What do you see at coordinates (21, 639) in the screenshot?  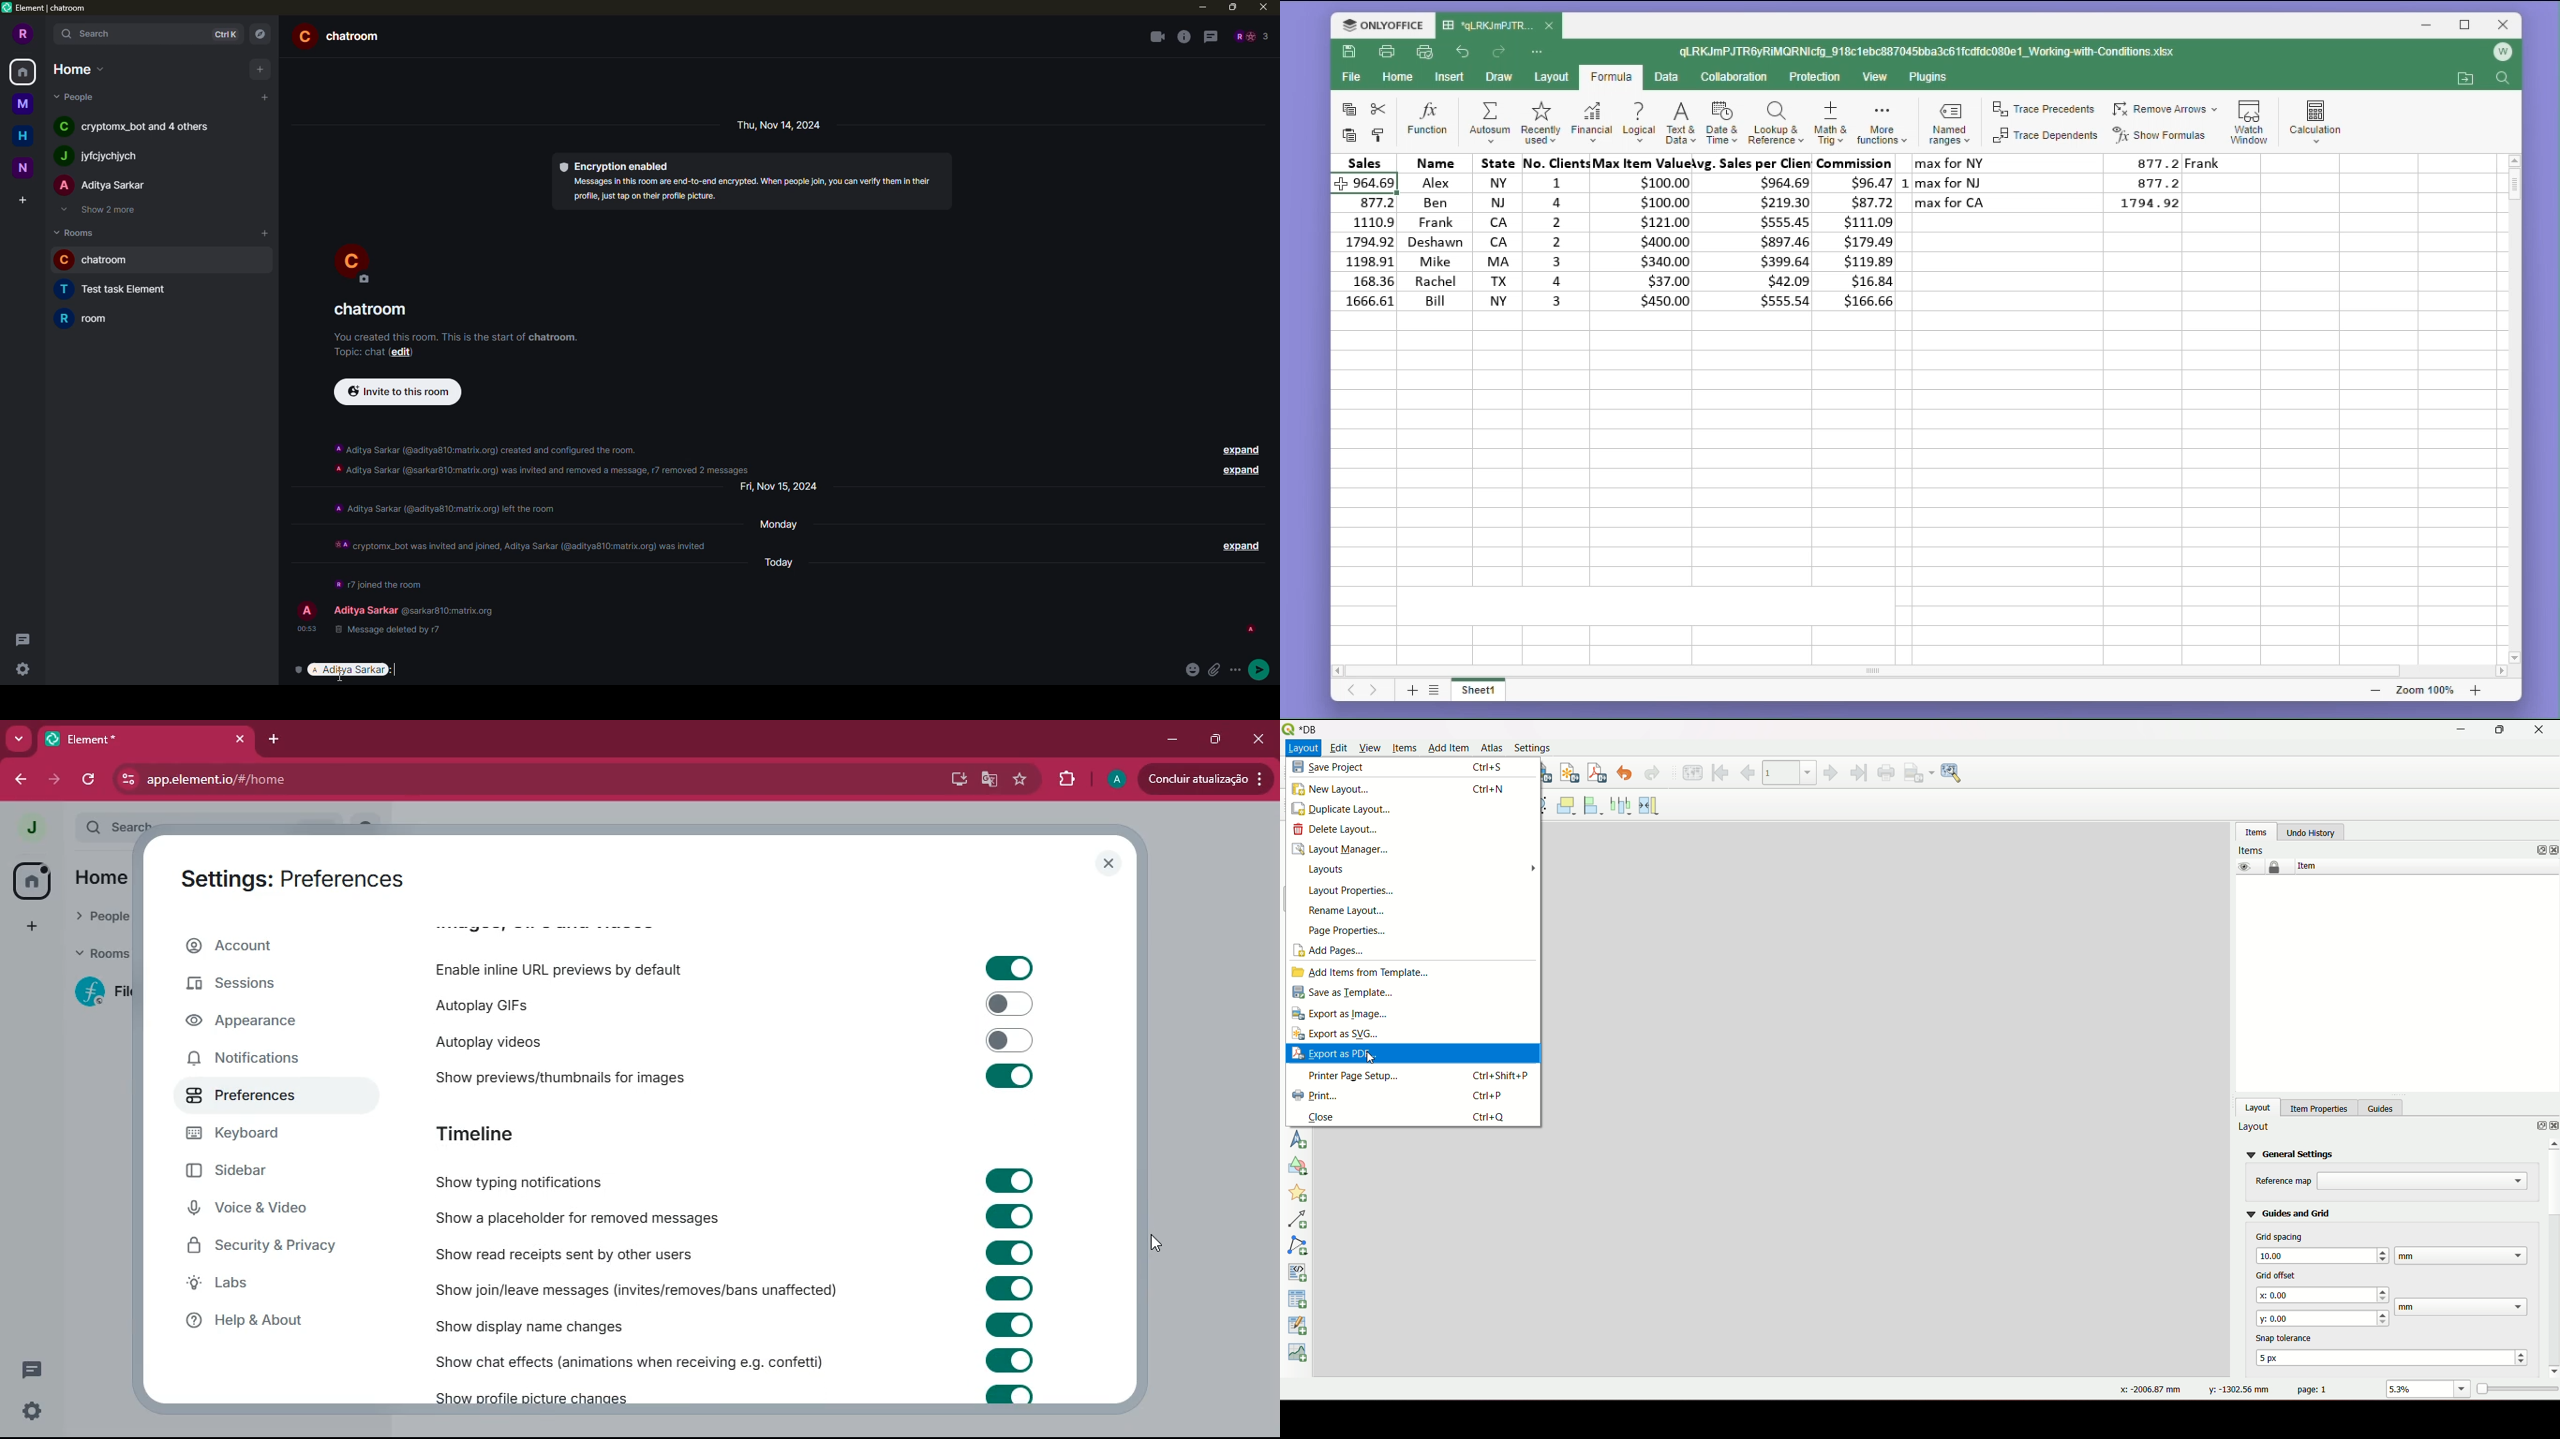 I see `threads` at bounding box center [21, 639].